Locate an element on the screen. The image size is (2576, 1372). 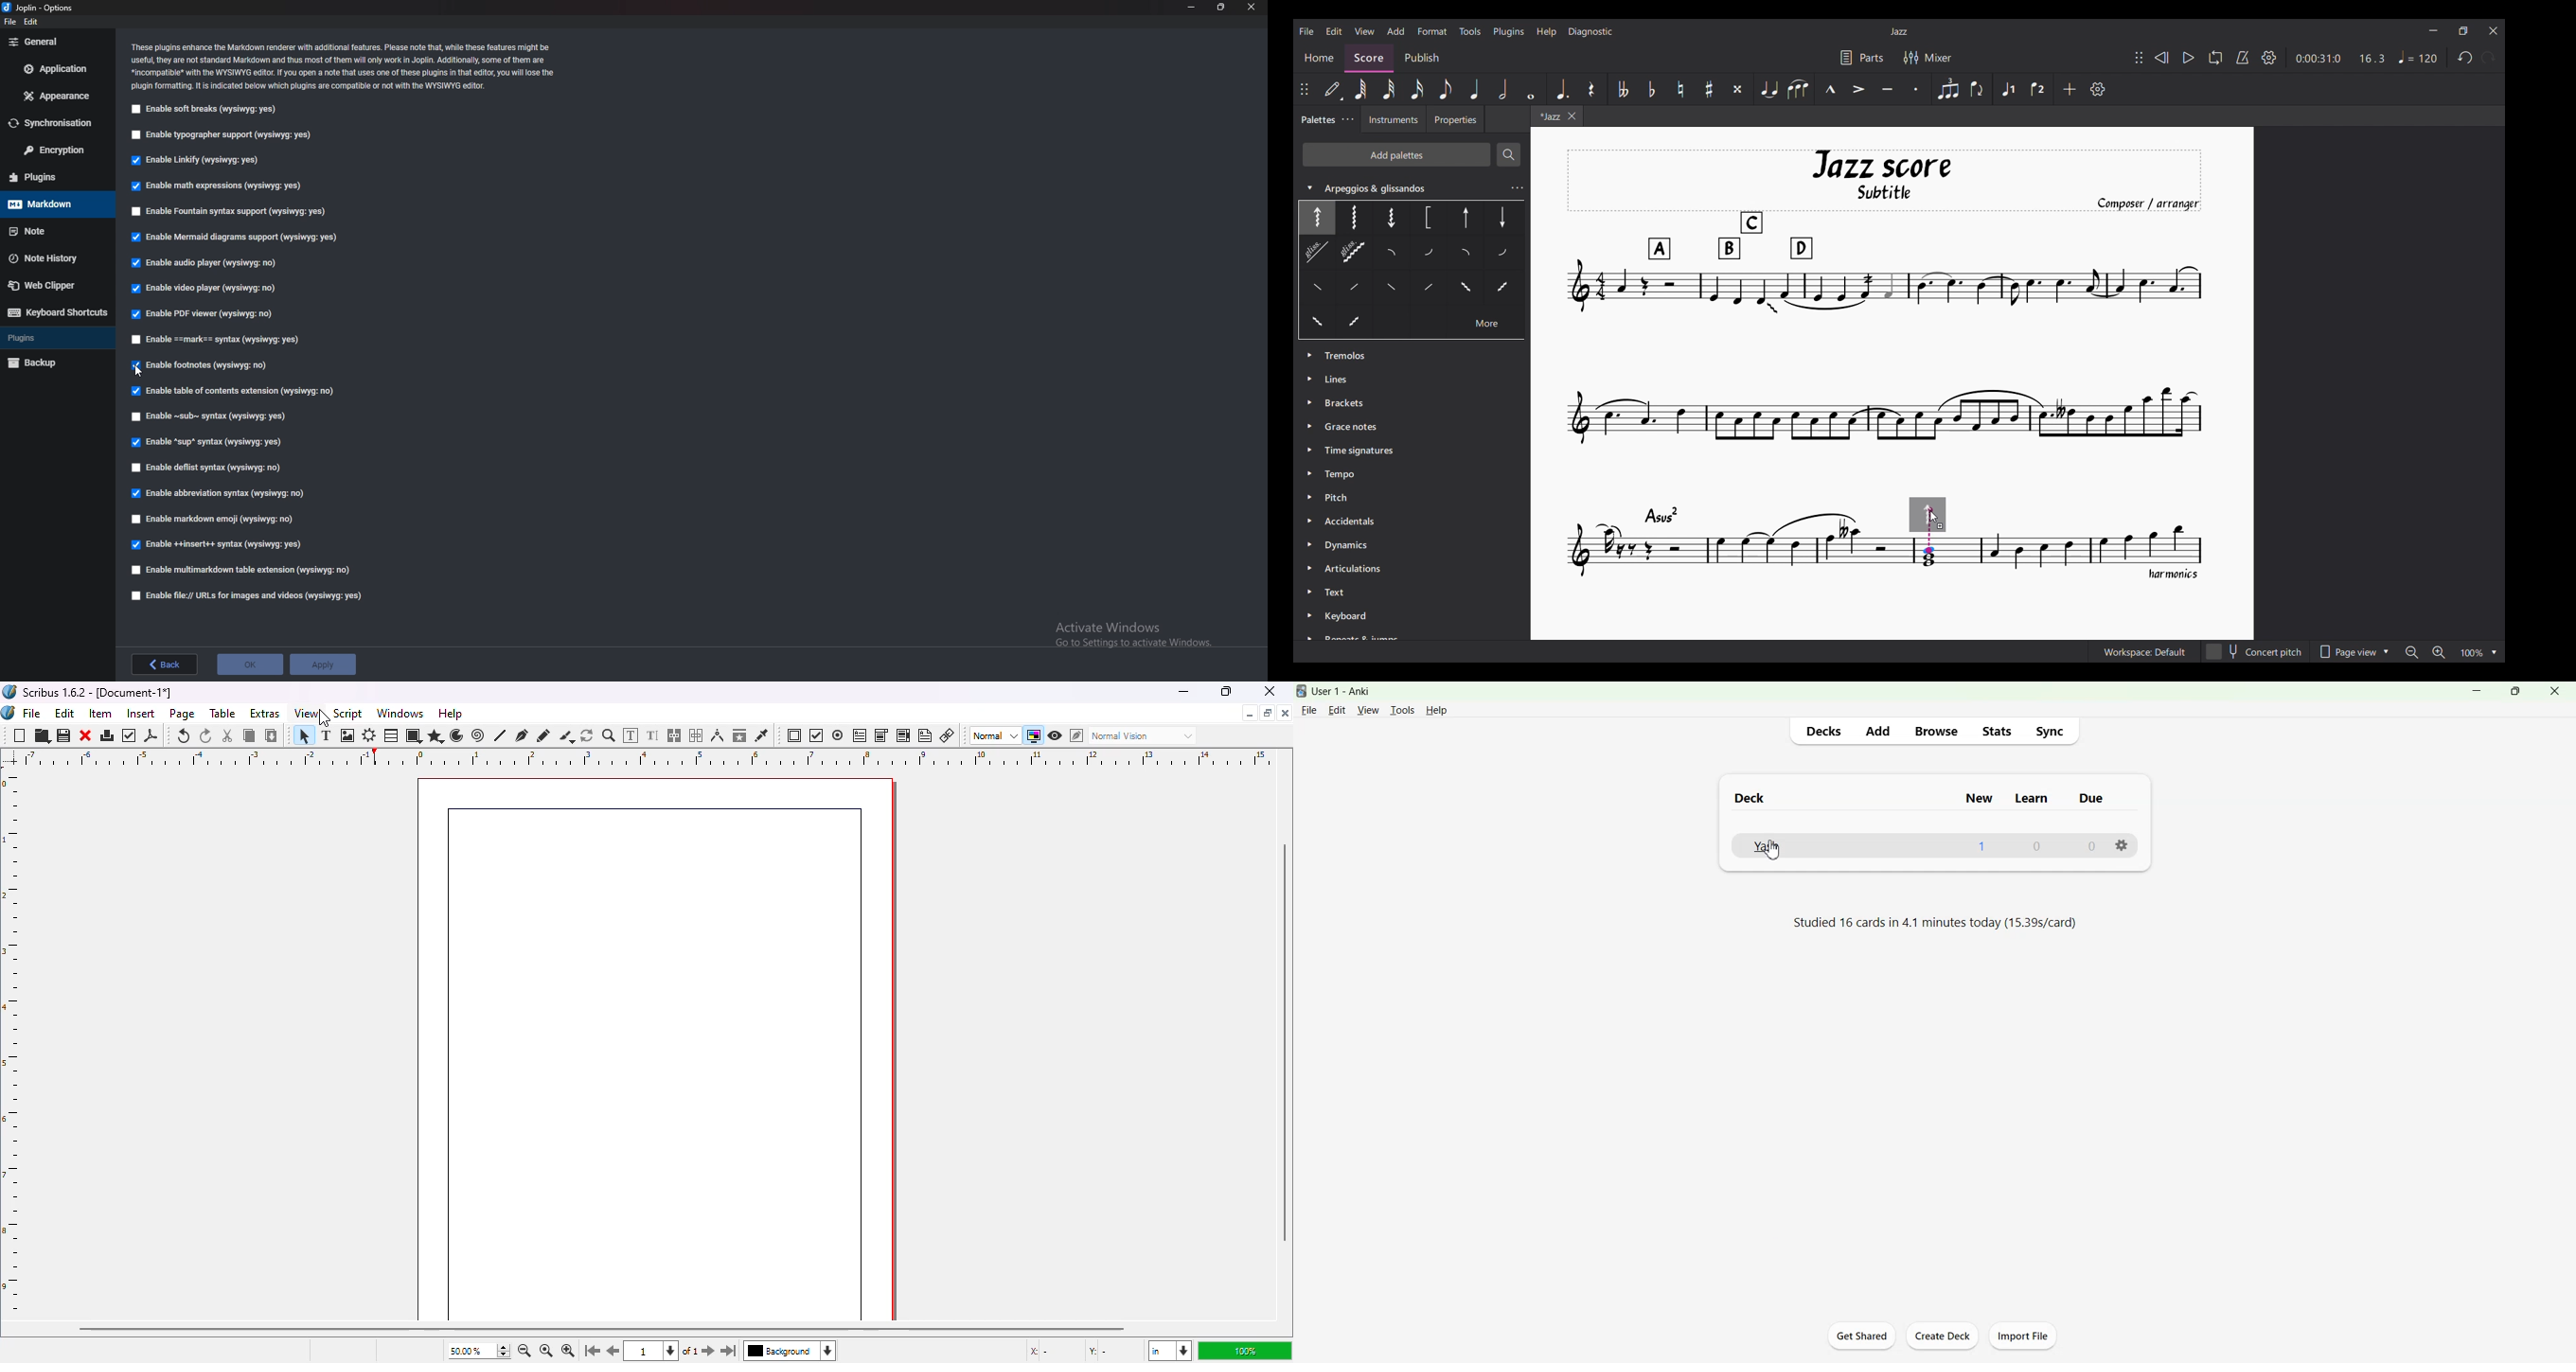
Settings is located at coordinates (2269, 57).